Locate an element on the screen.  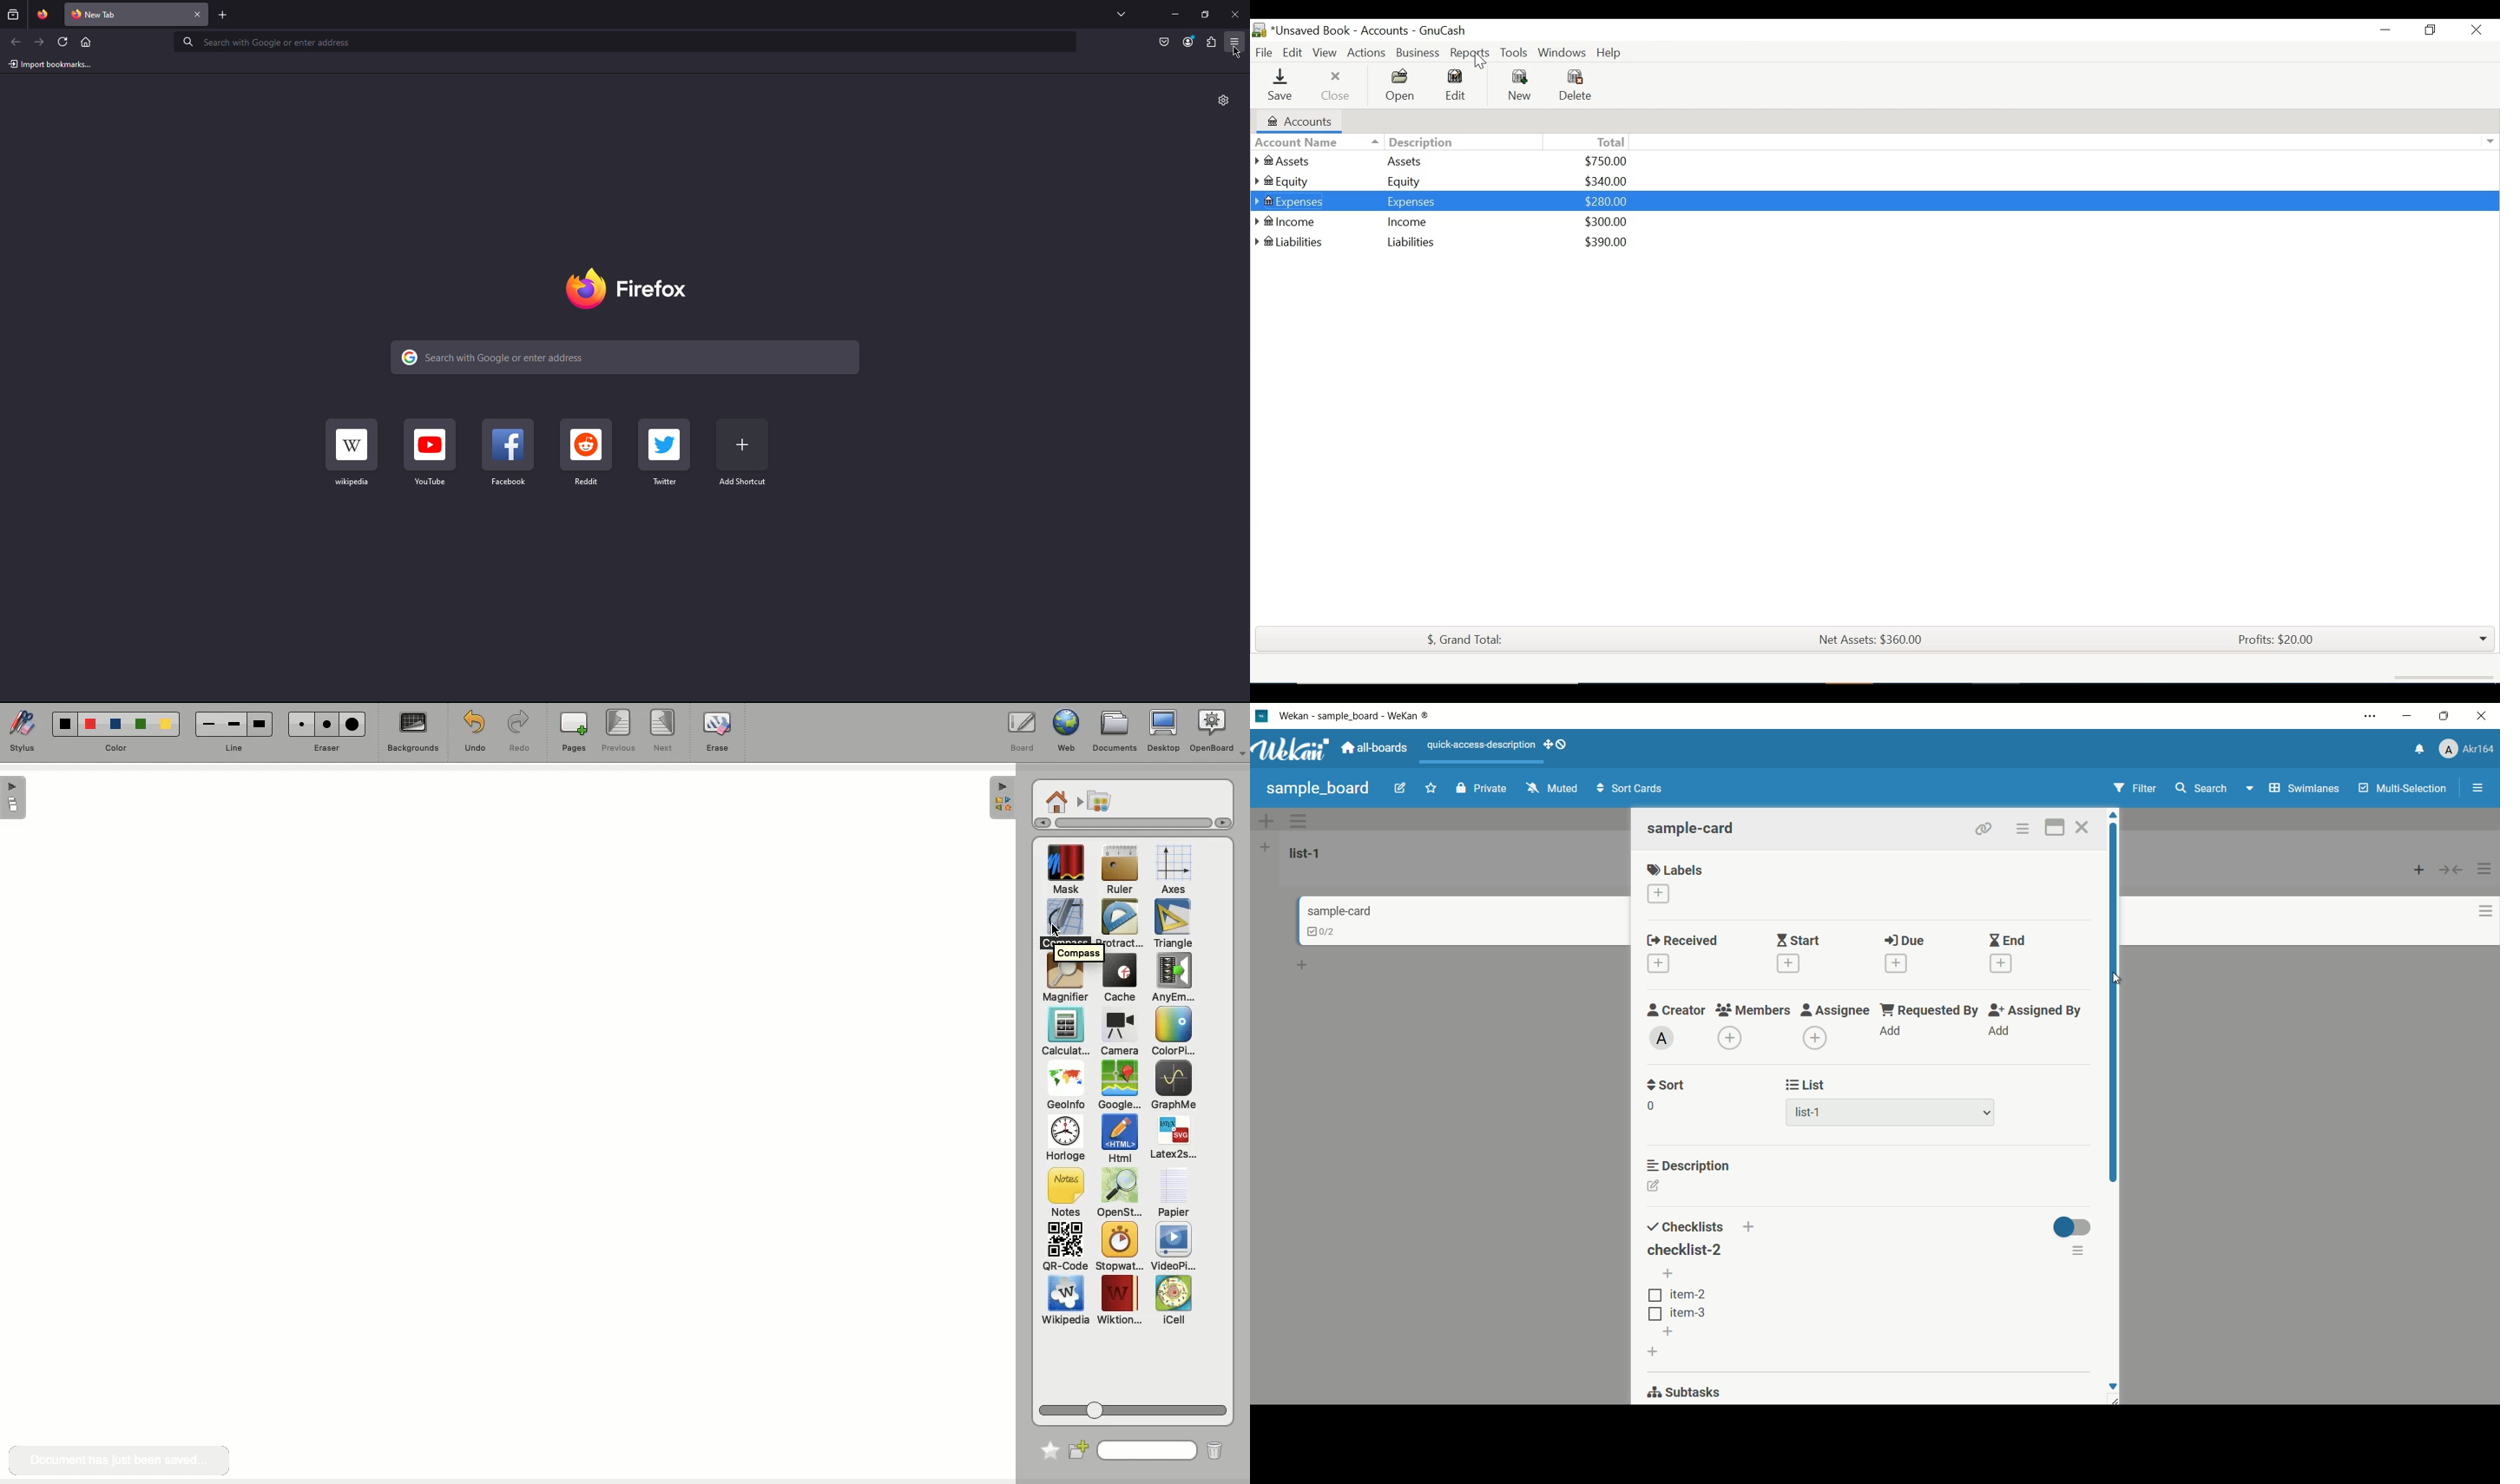
creator is located at coordinates (1673, 1010).